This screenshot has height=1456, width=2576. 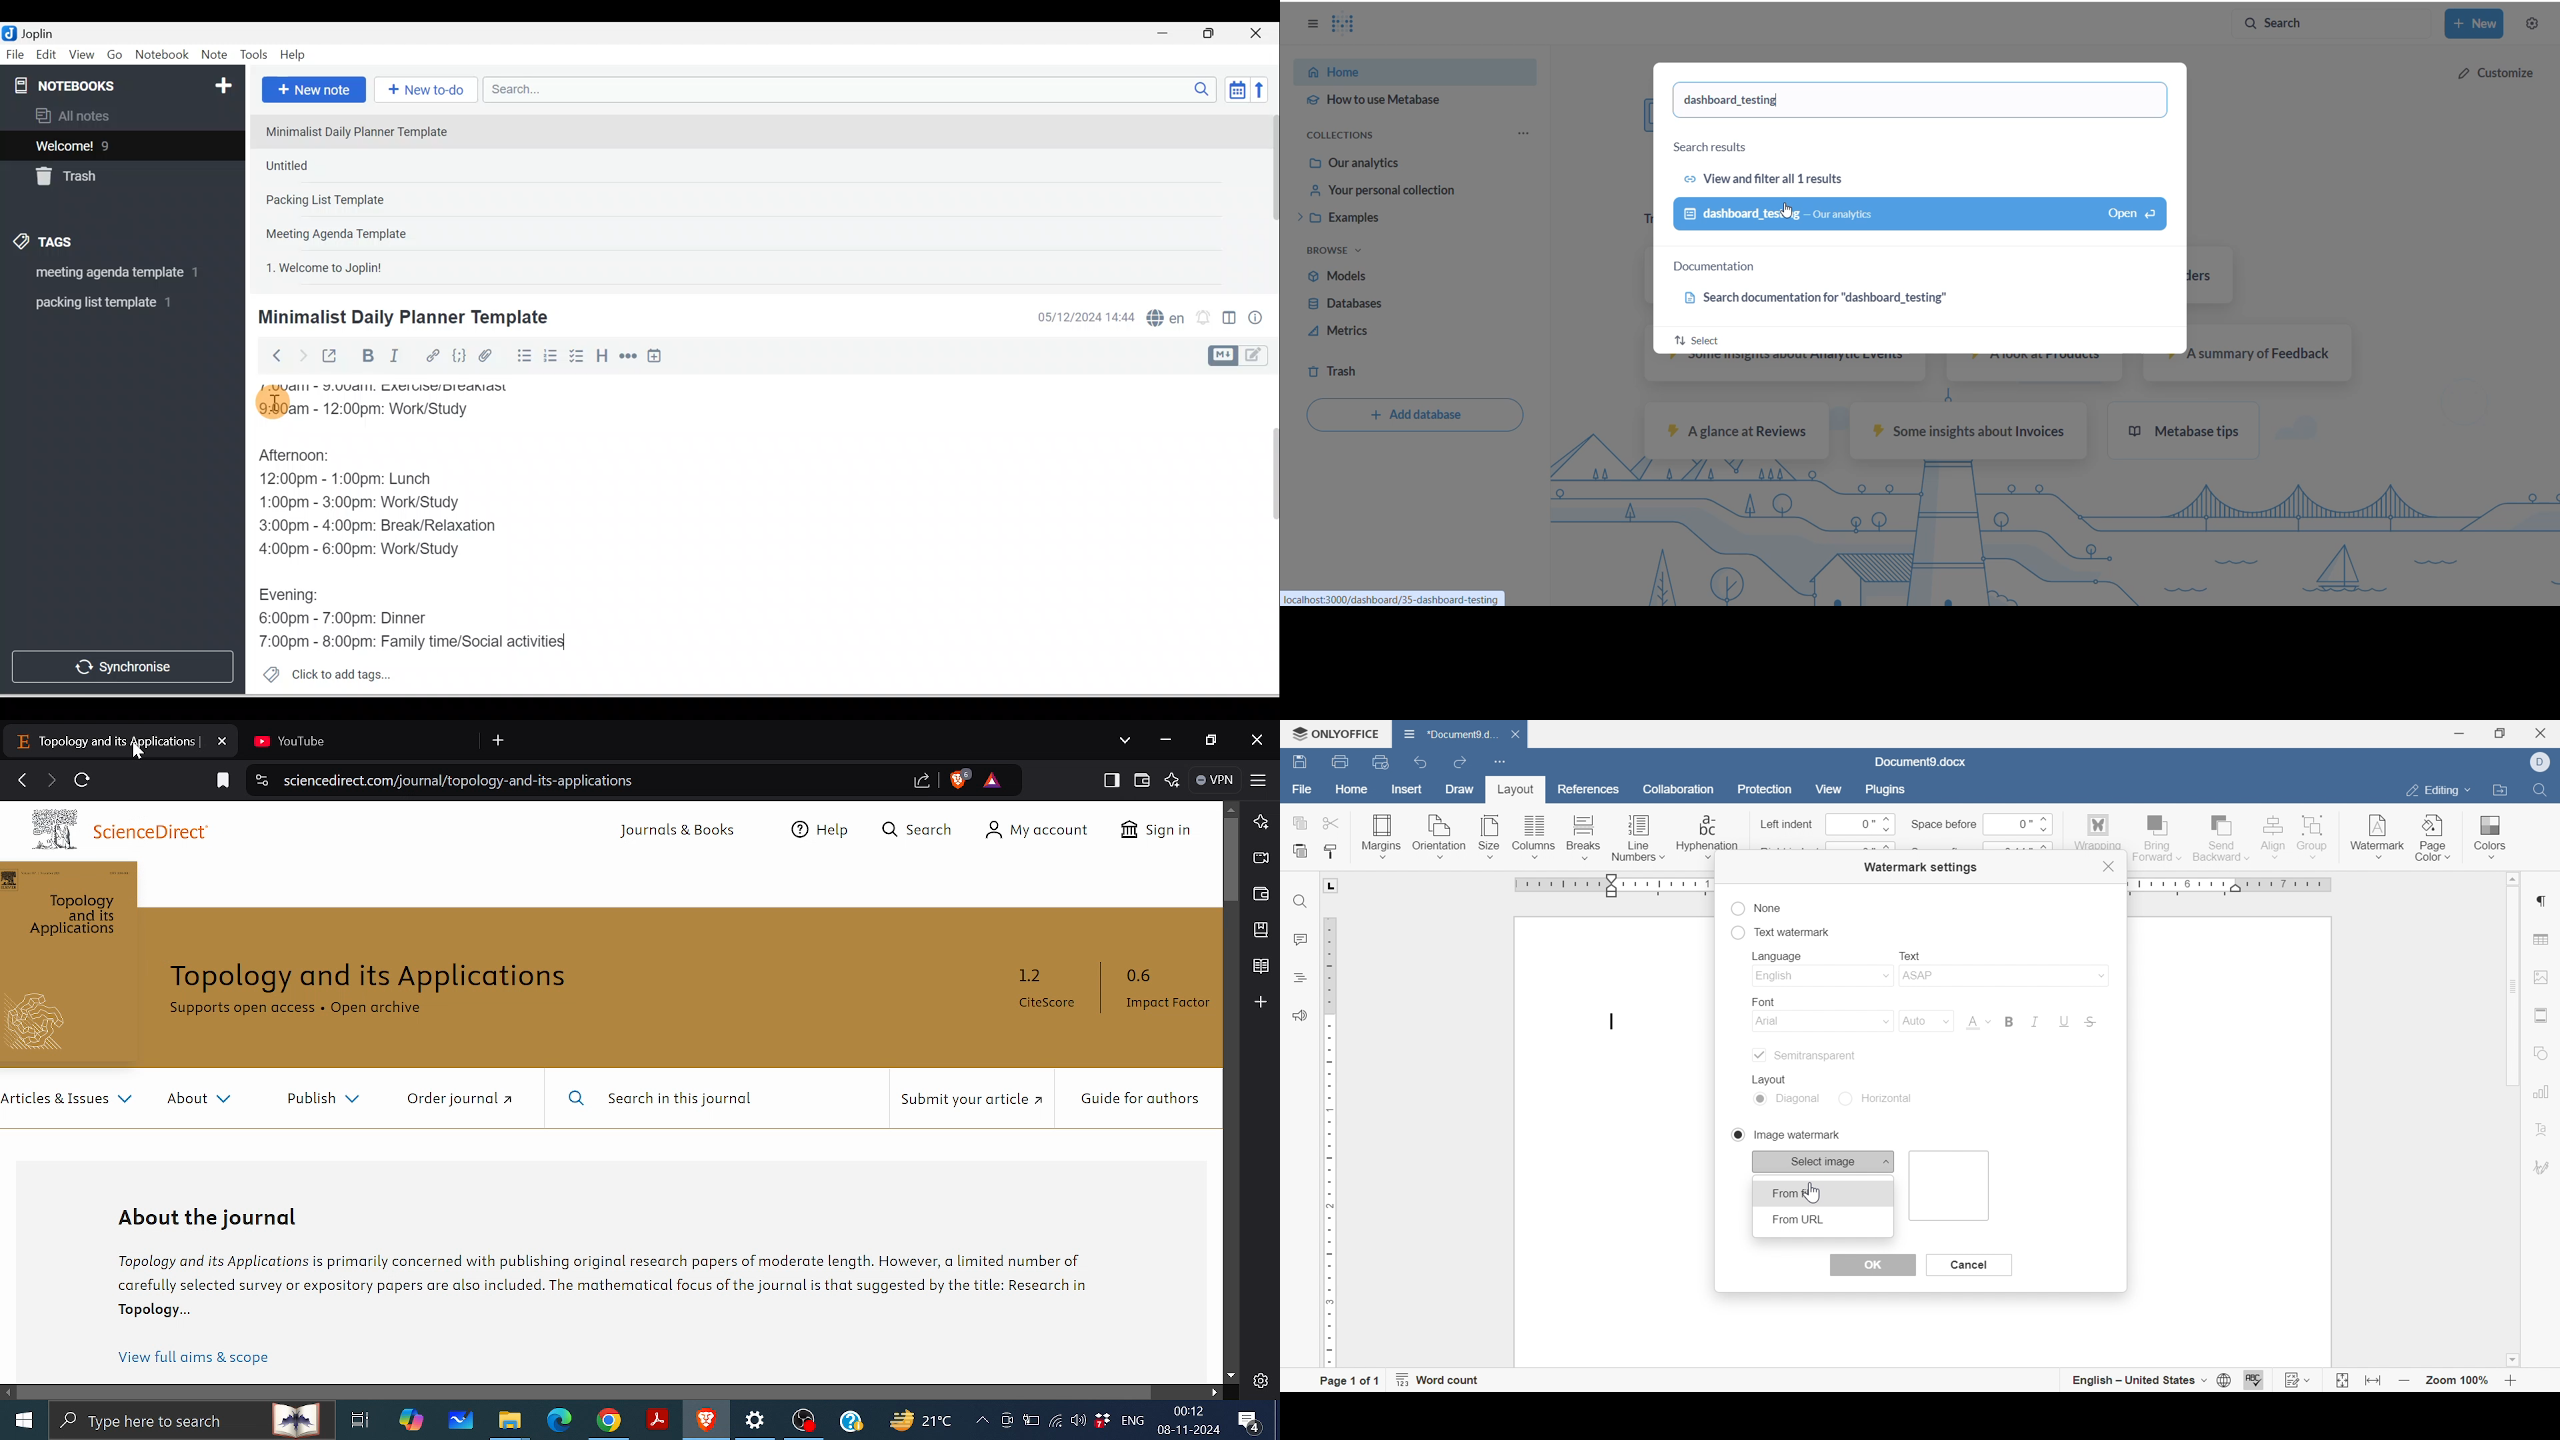 What do you see at coordinates (1522, 735) in the screenshot?
I see `close` at bounding box center [1522, 735].